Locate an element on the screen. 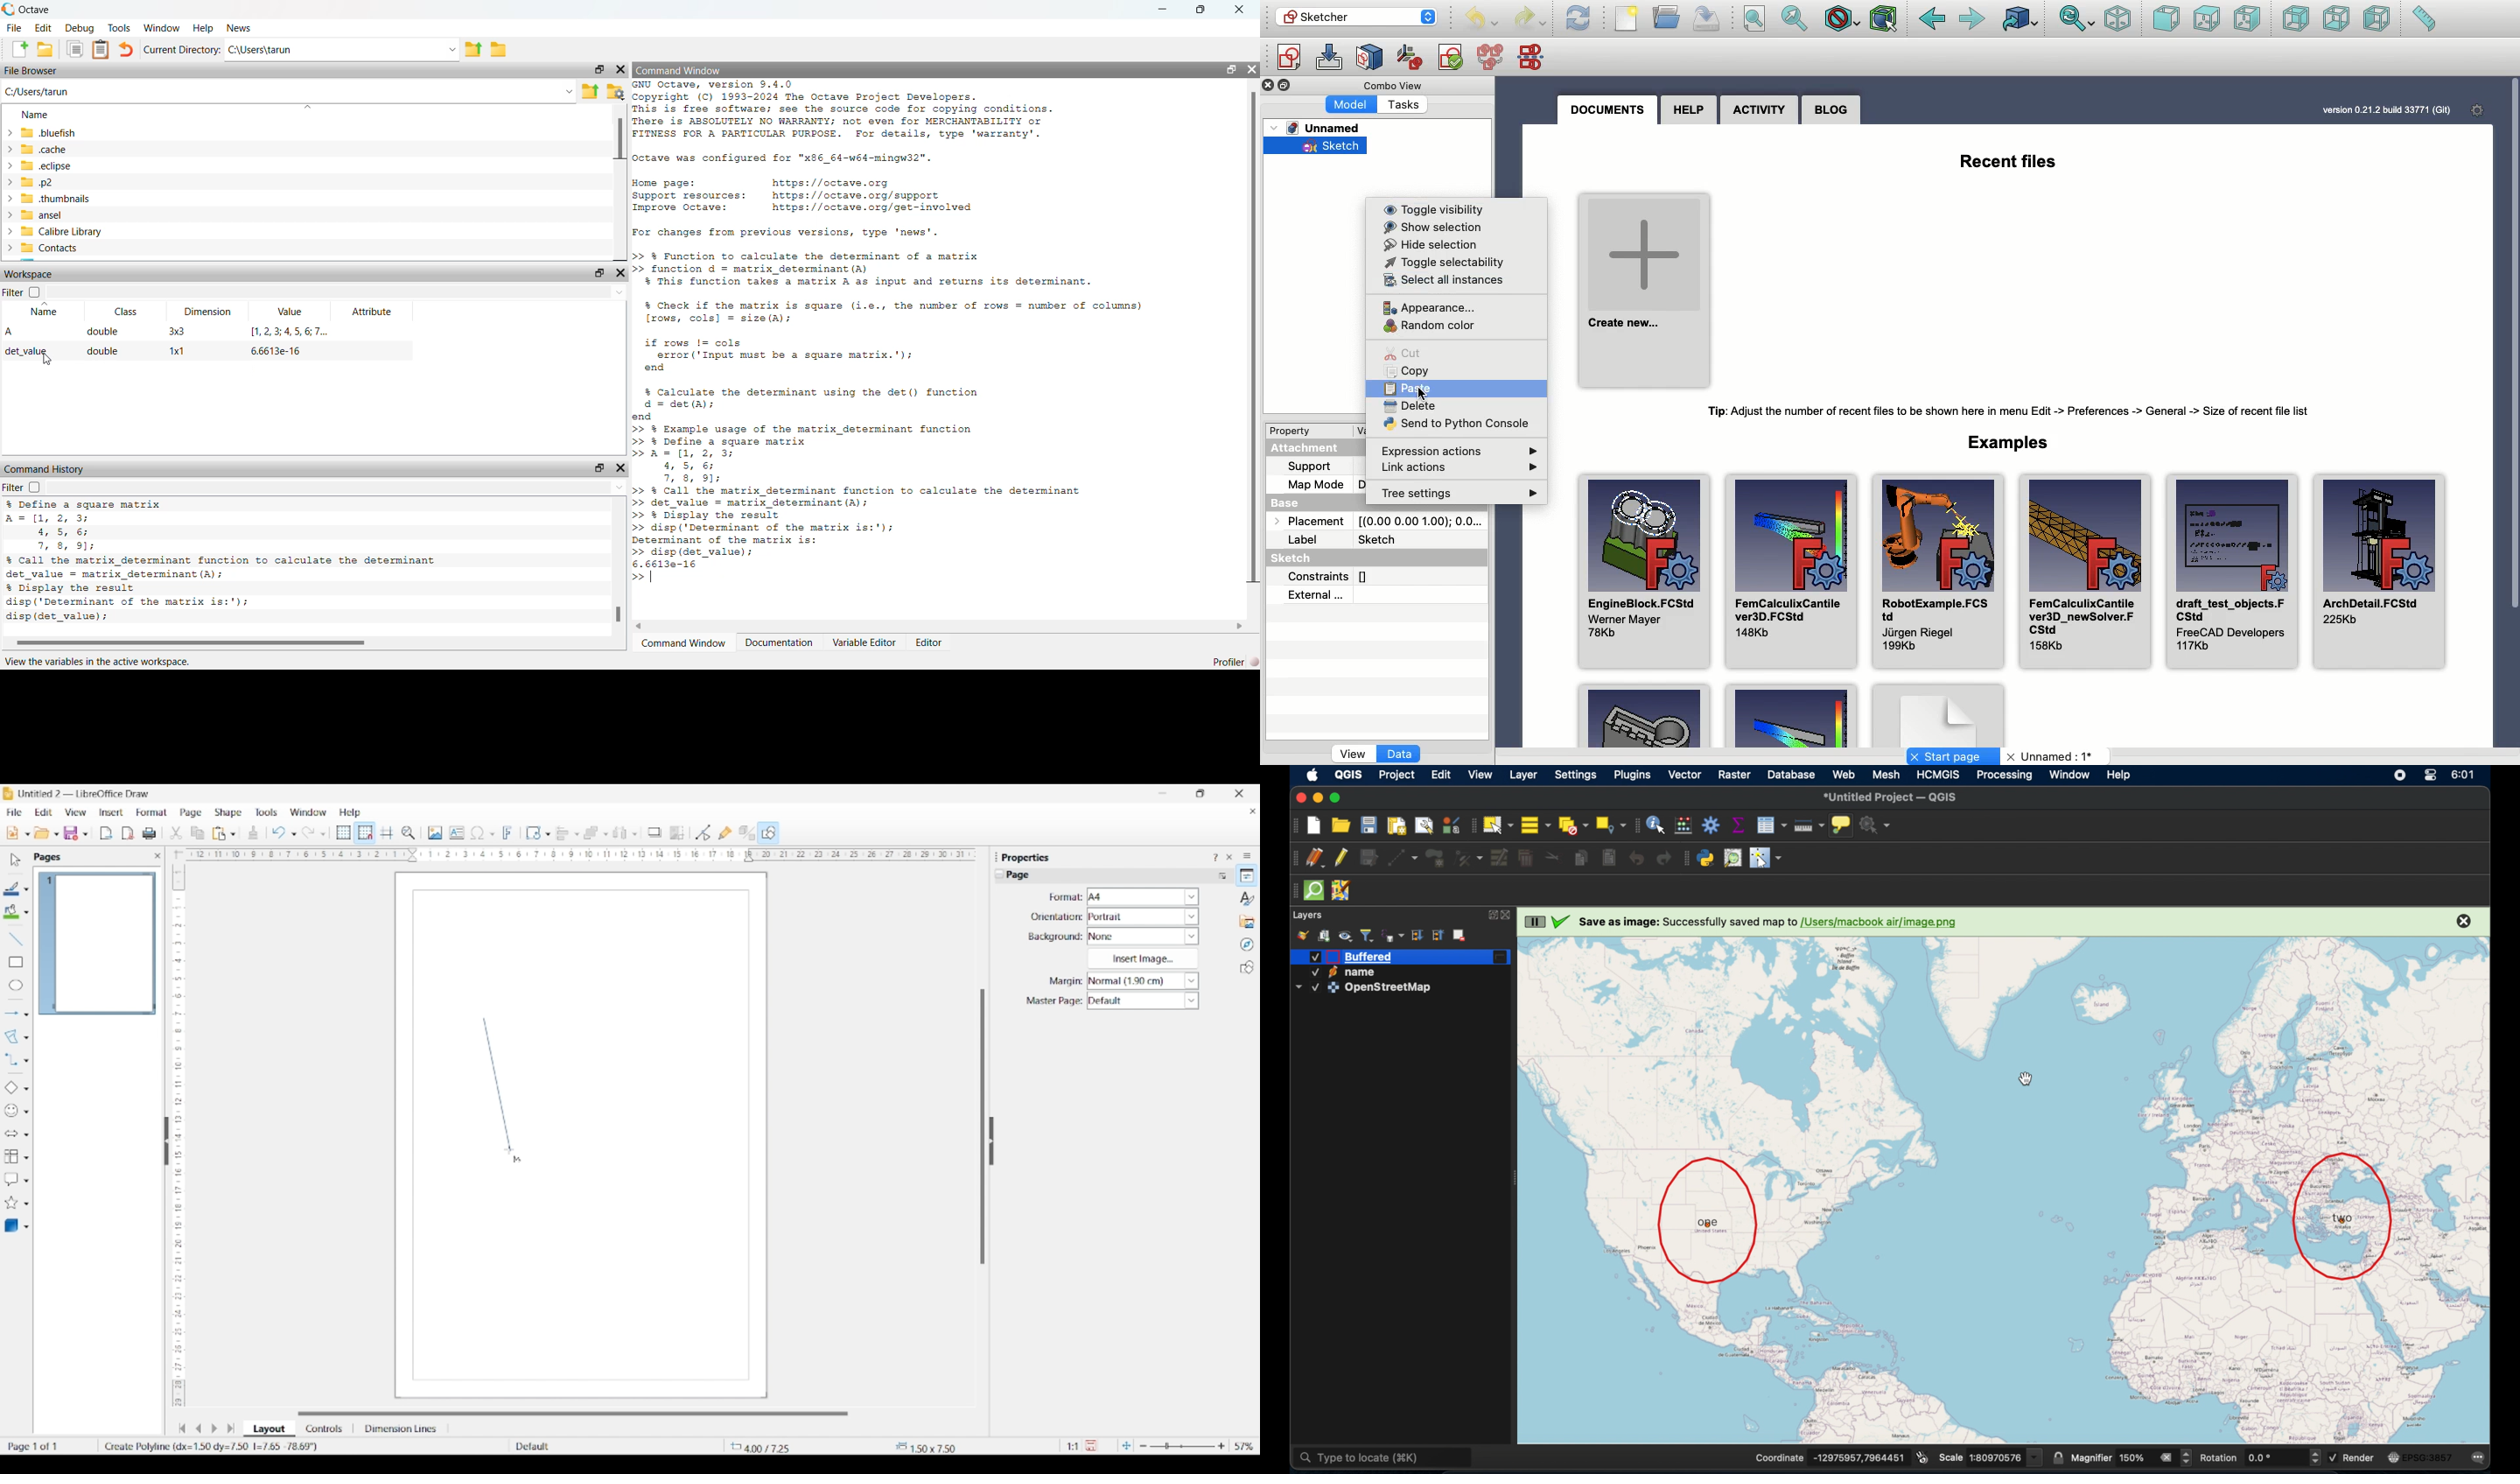 Image resolution: width=2520 pixels, height=1484 pixels. Styles is located at coordinates (1248, 898).